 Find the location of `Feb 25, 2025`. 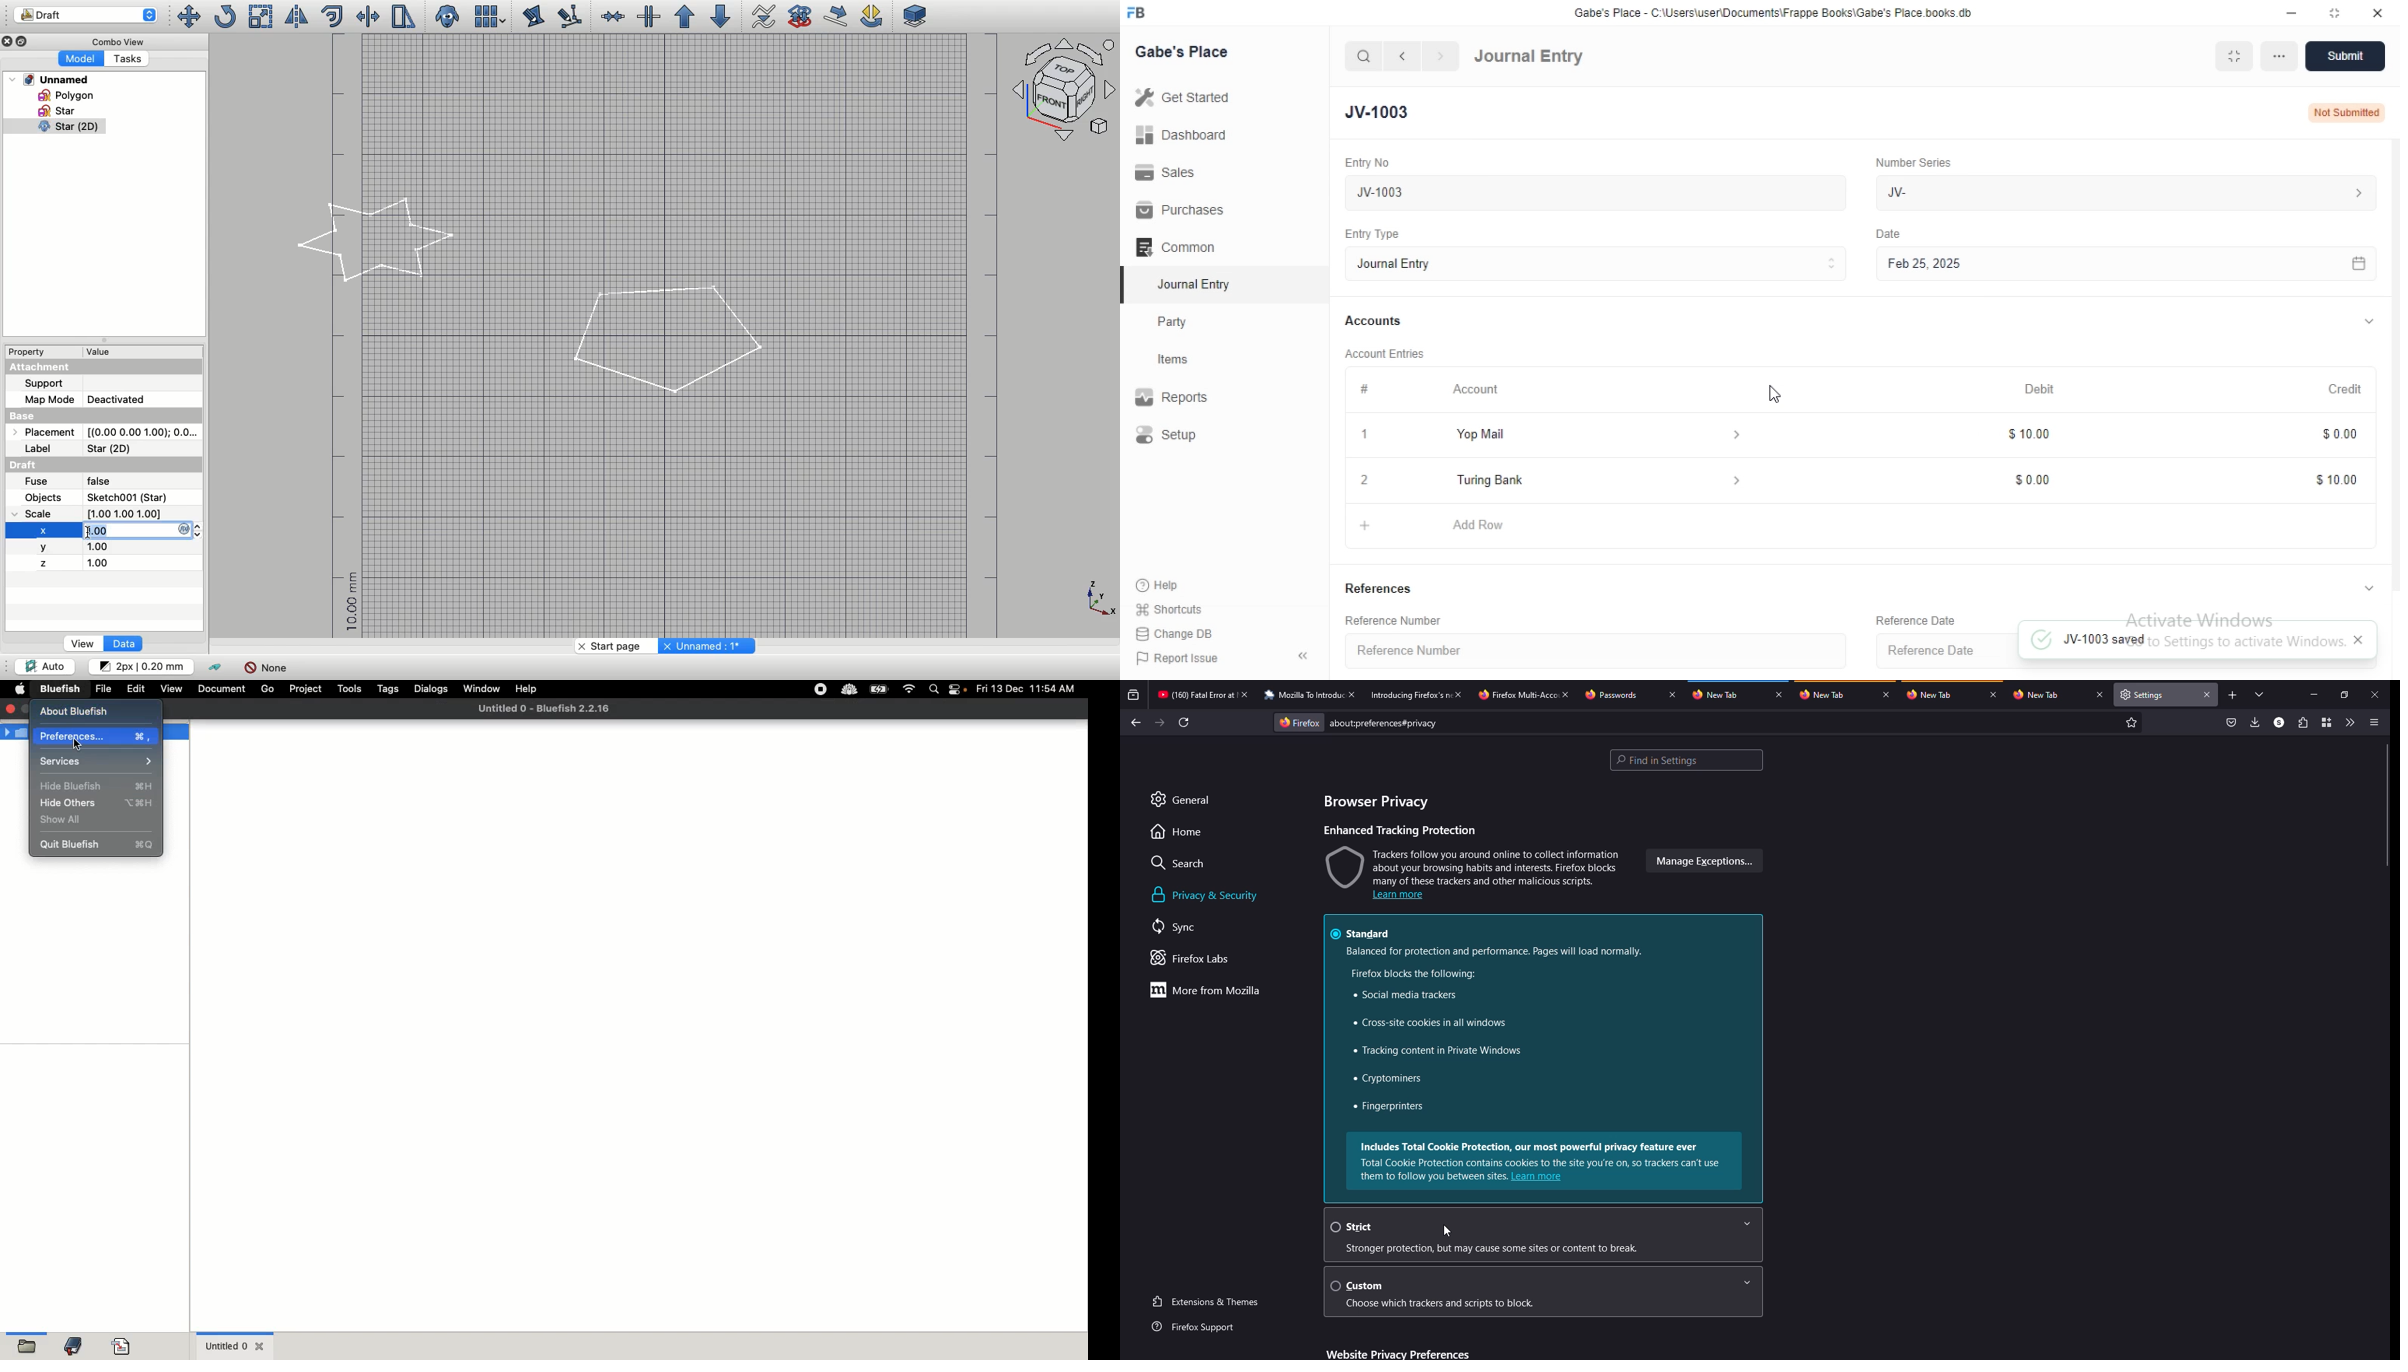

Feb 25, 2025 is located at coordinates (2123, 263).